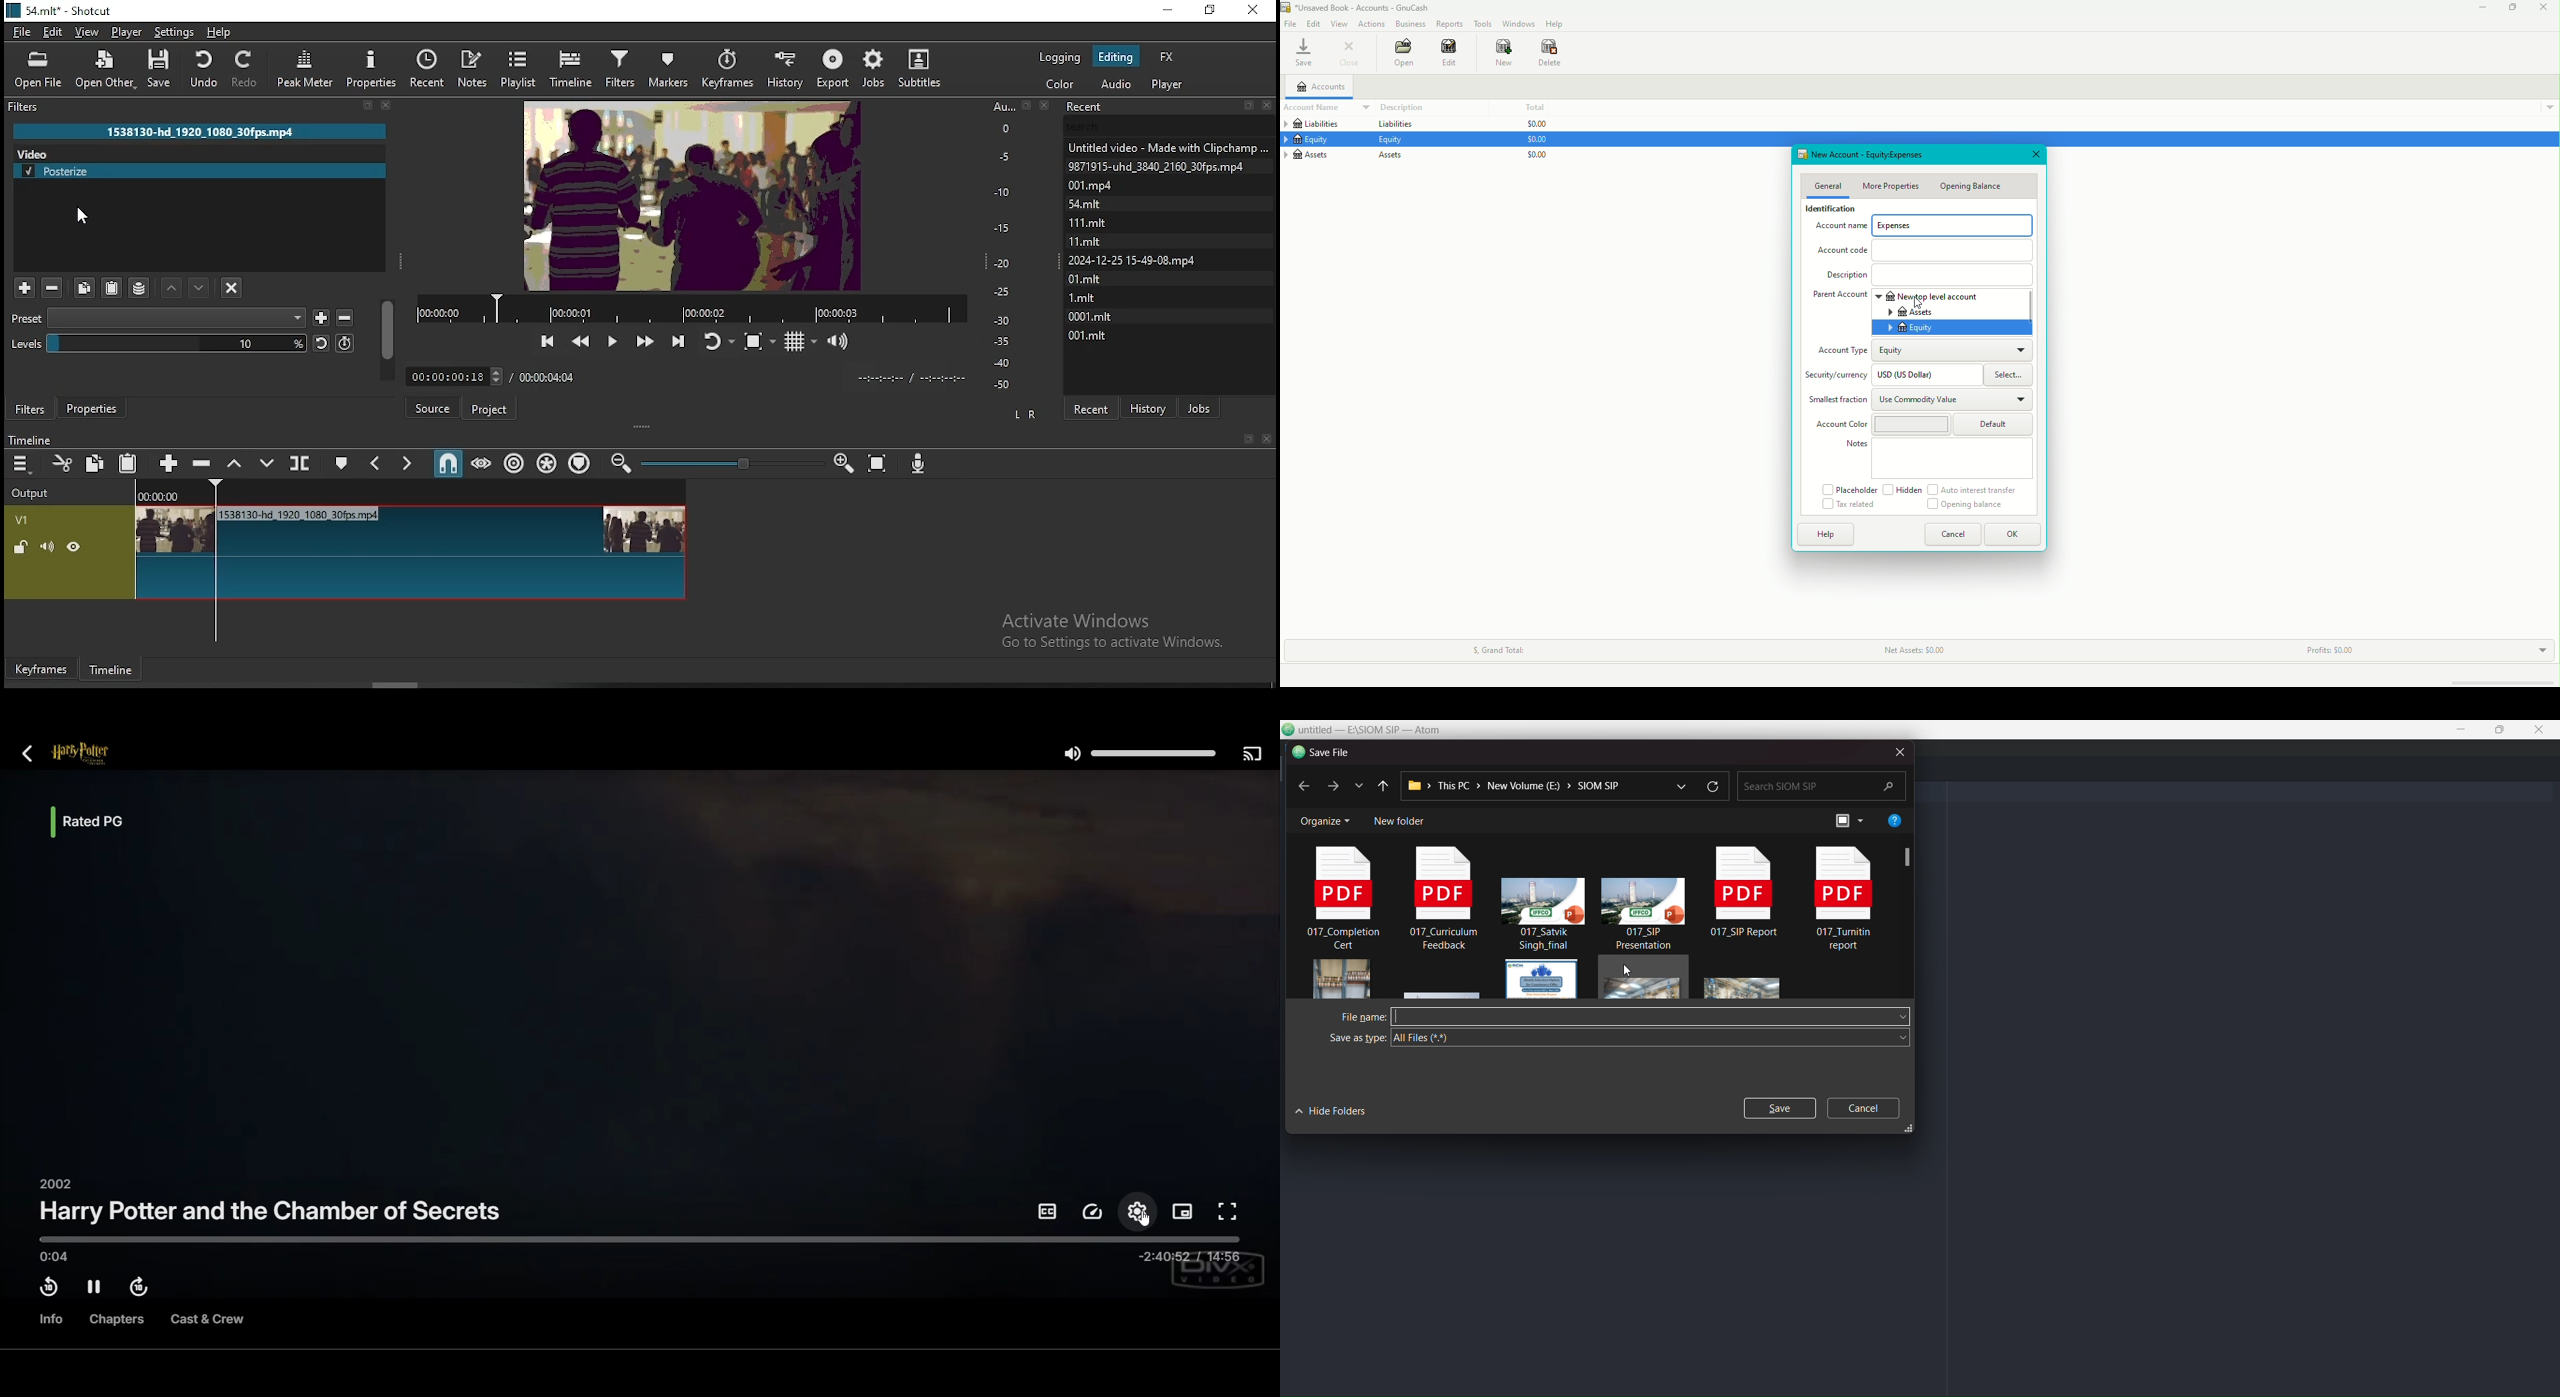  I want to click on ripple all tracks, so click(543, 463).